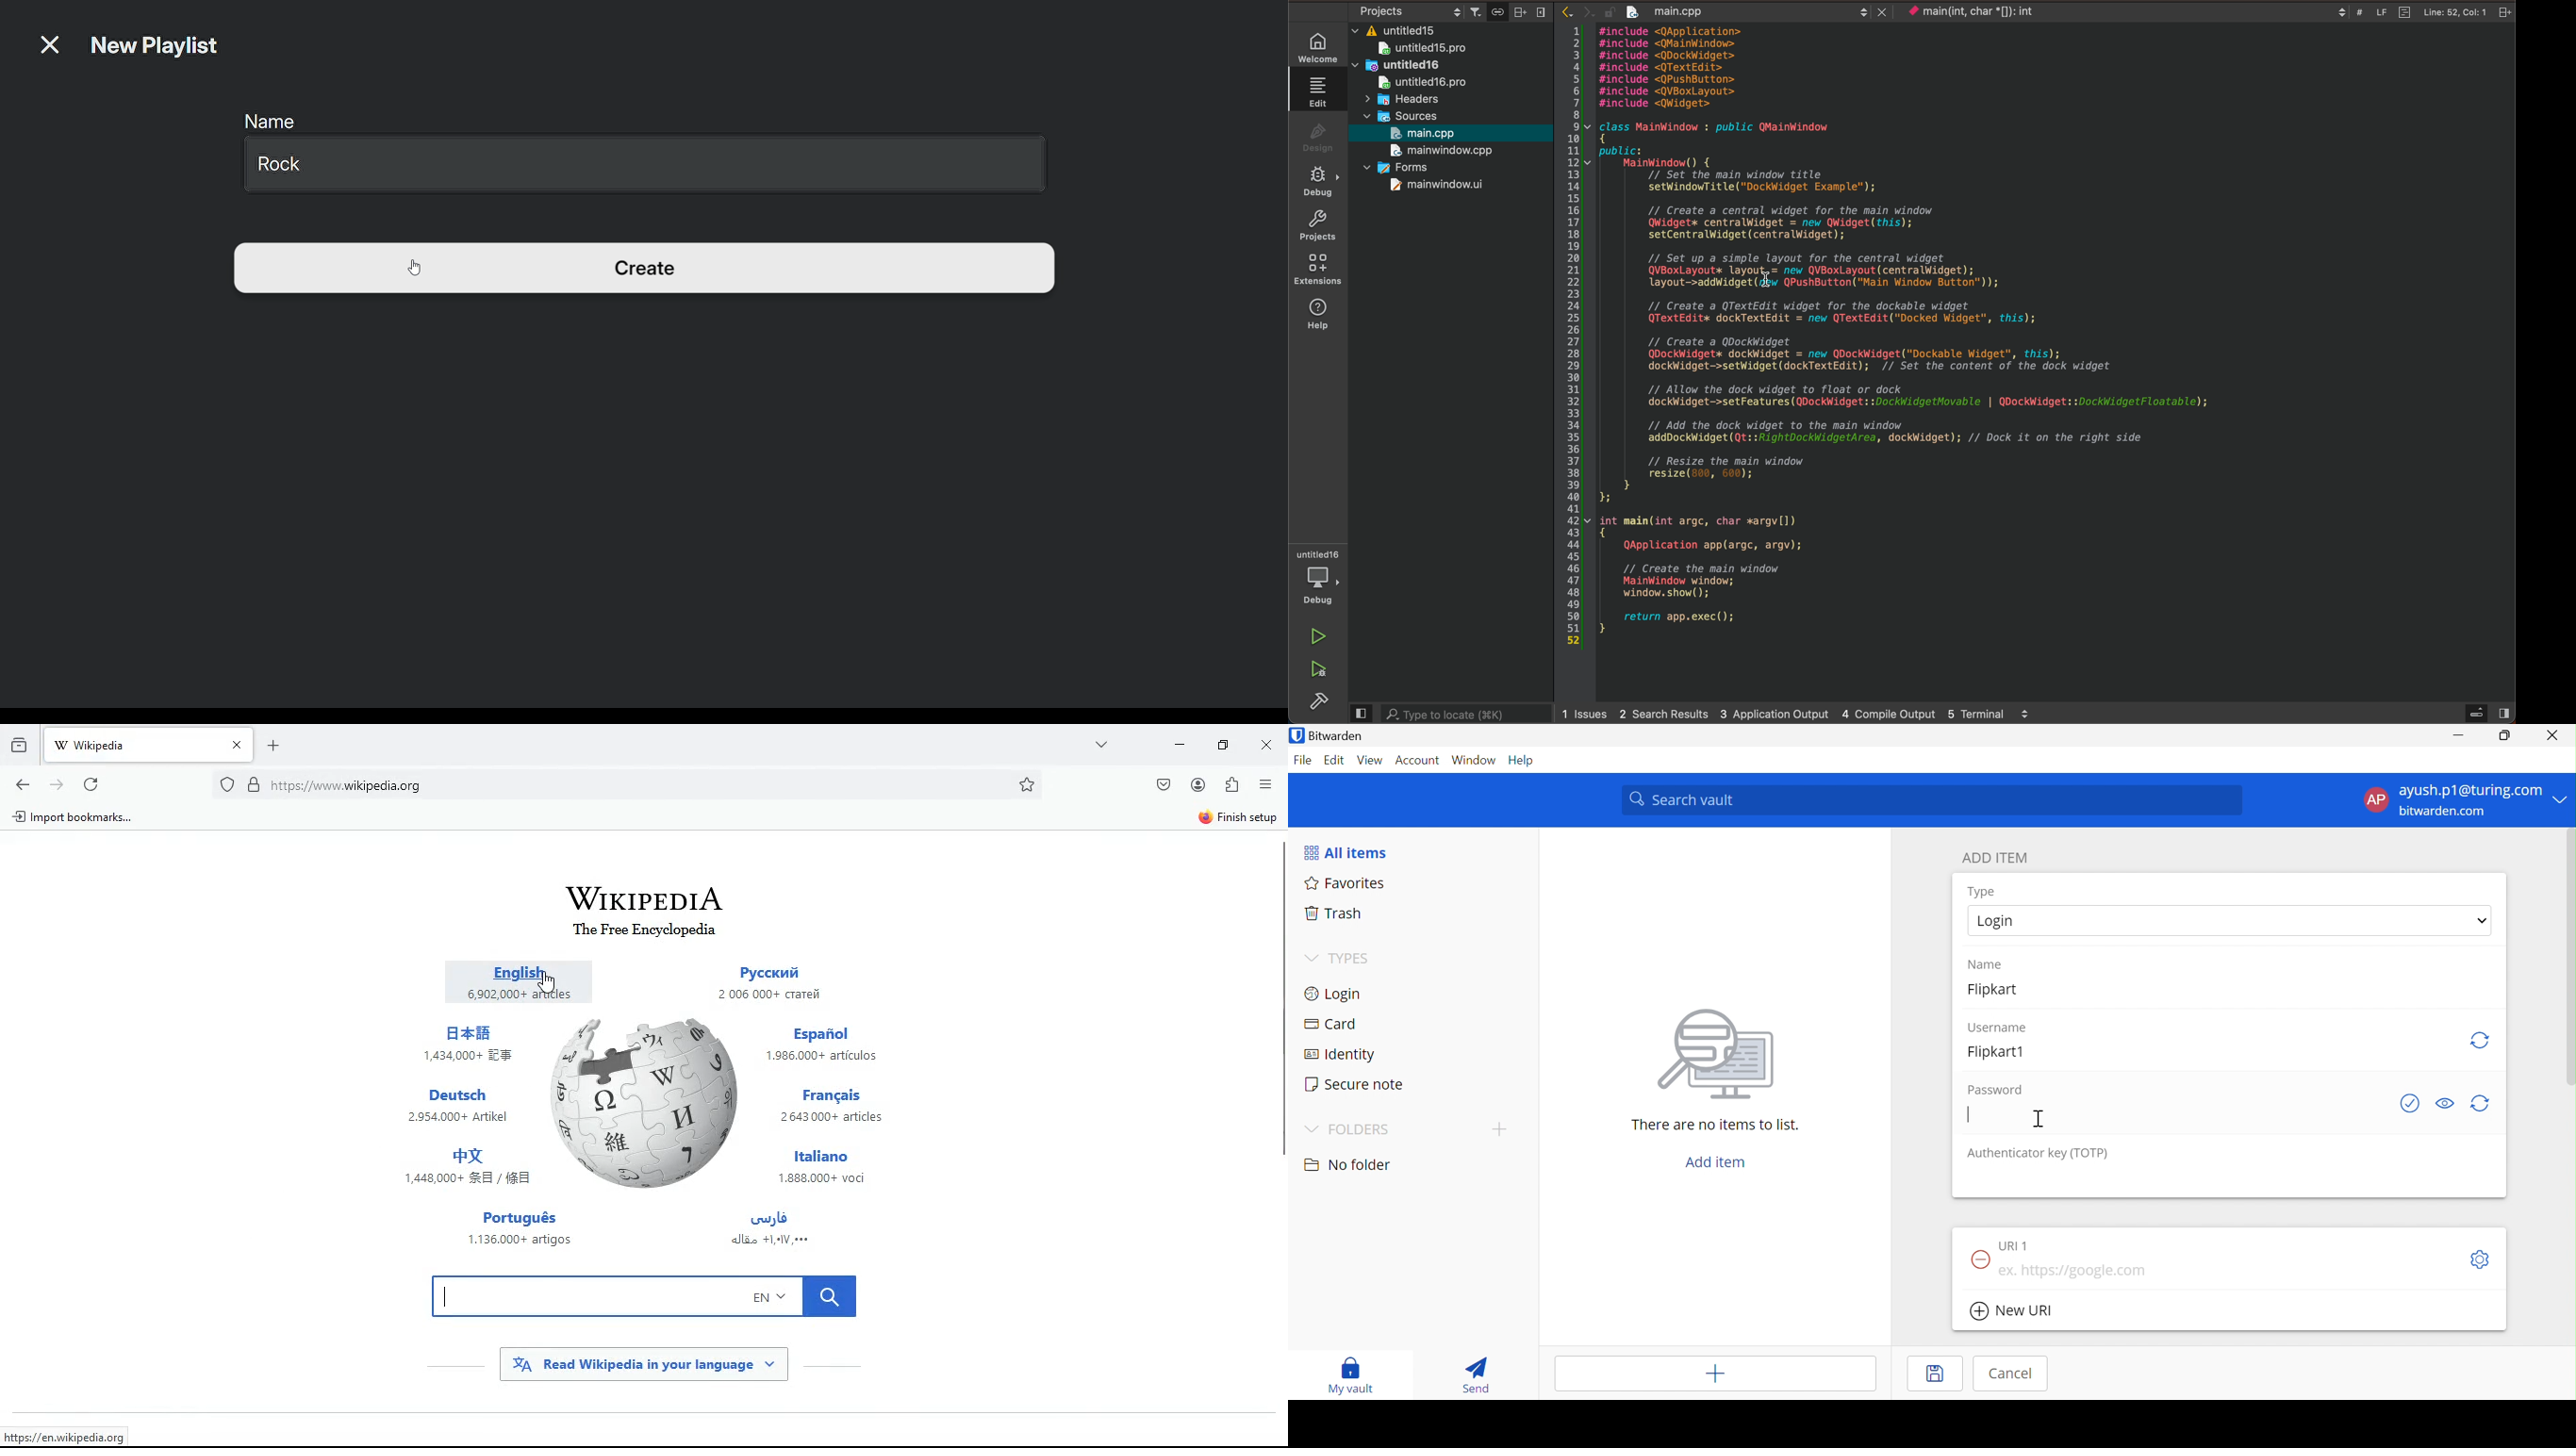 The height and width of the screenshot is (1456, 2576). Describe the element at coordinates (1309, 956) in the screenshot. I see `Drop Down` at that location.